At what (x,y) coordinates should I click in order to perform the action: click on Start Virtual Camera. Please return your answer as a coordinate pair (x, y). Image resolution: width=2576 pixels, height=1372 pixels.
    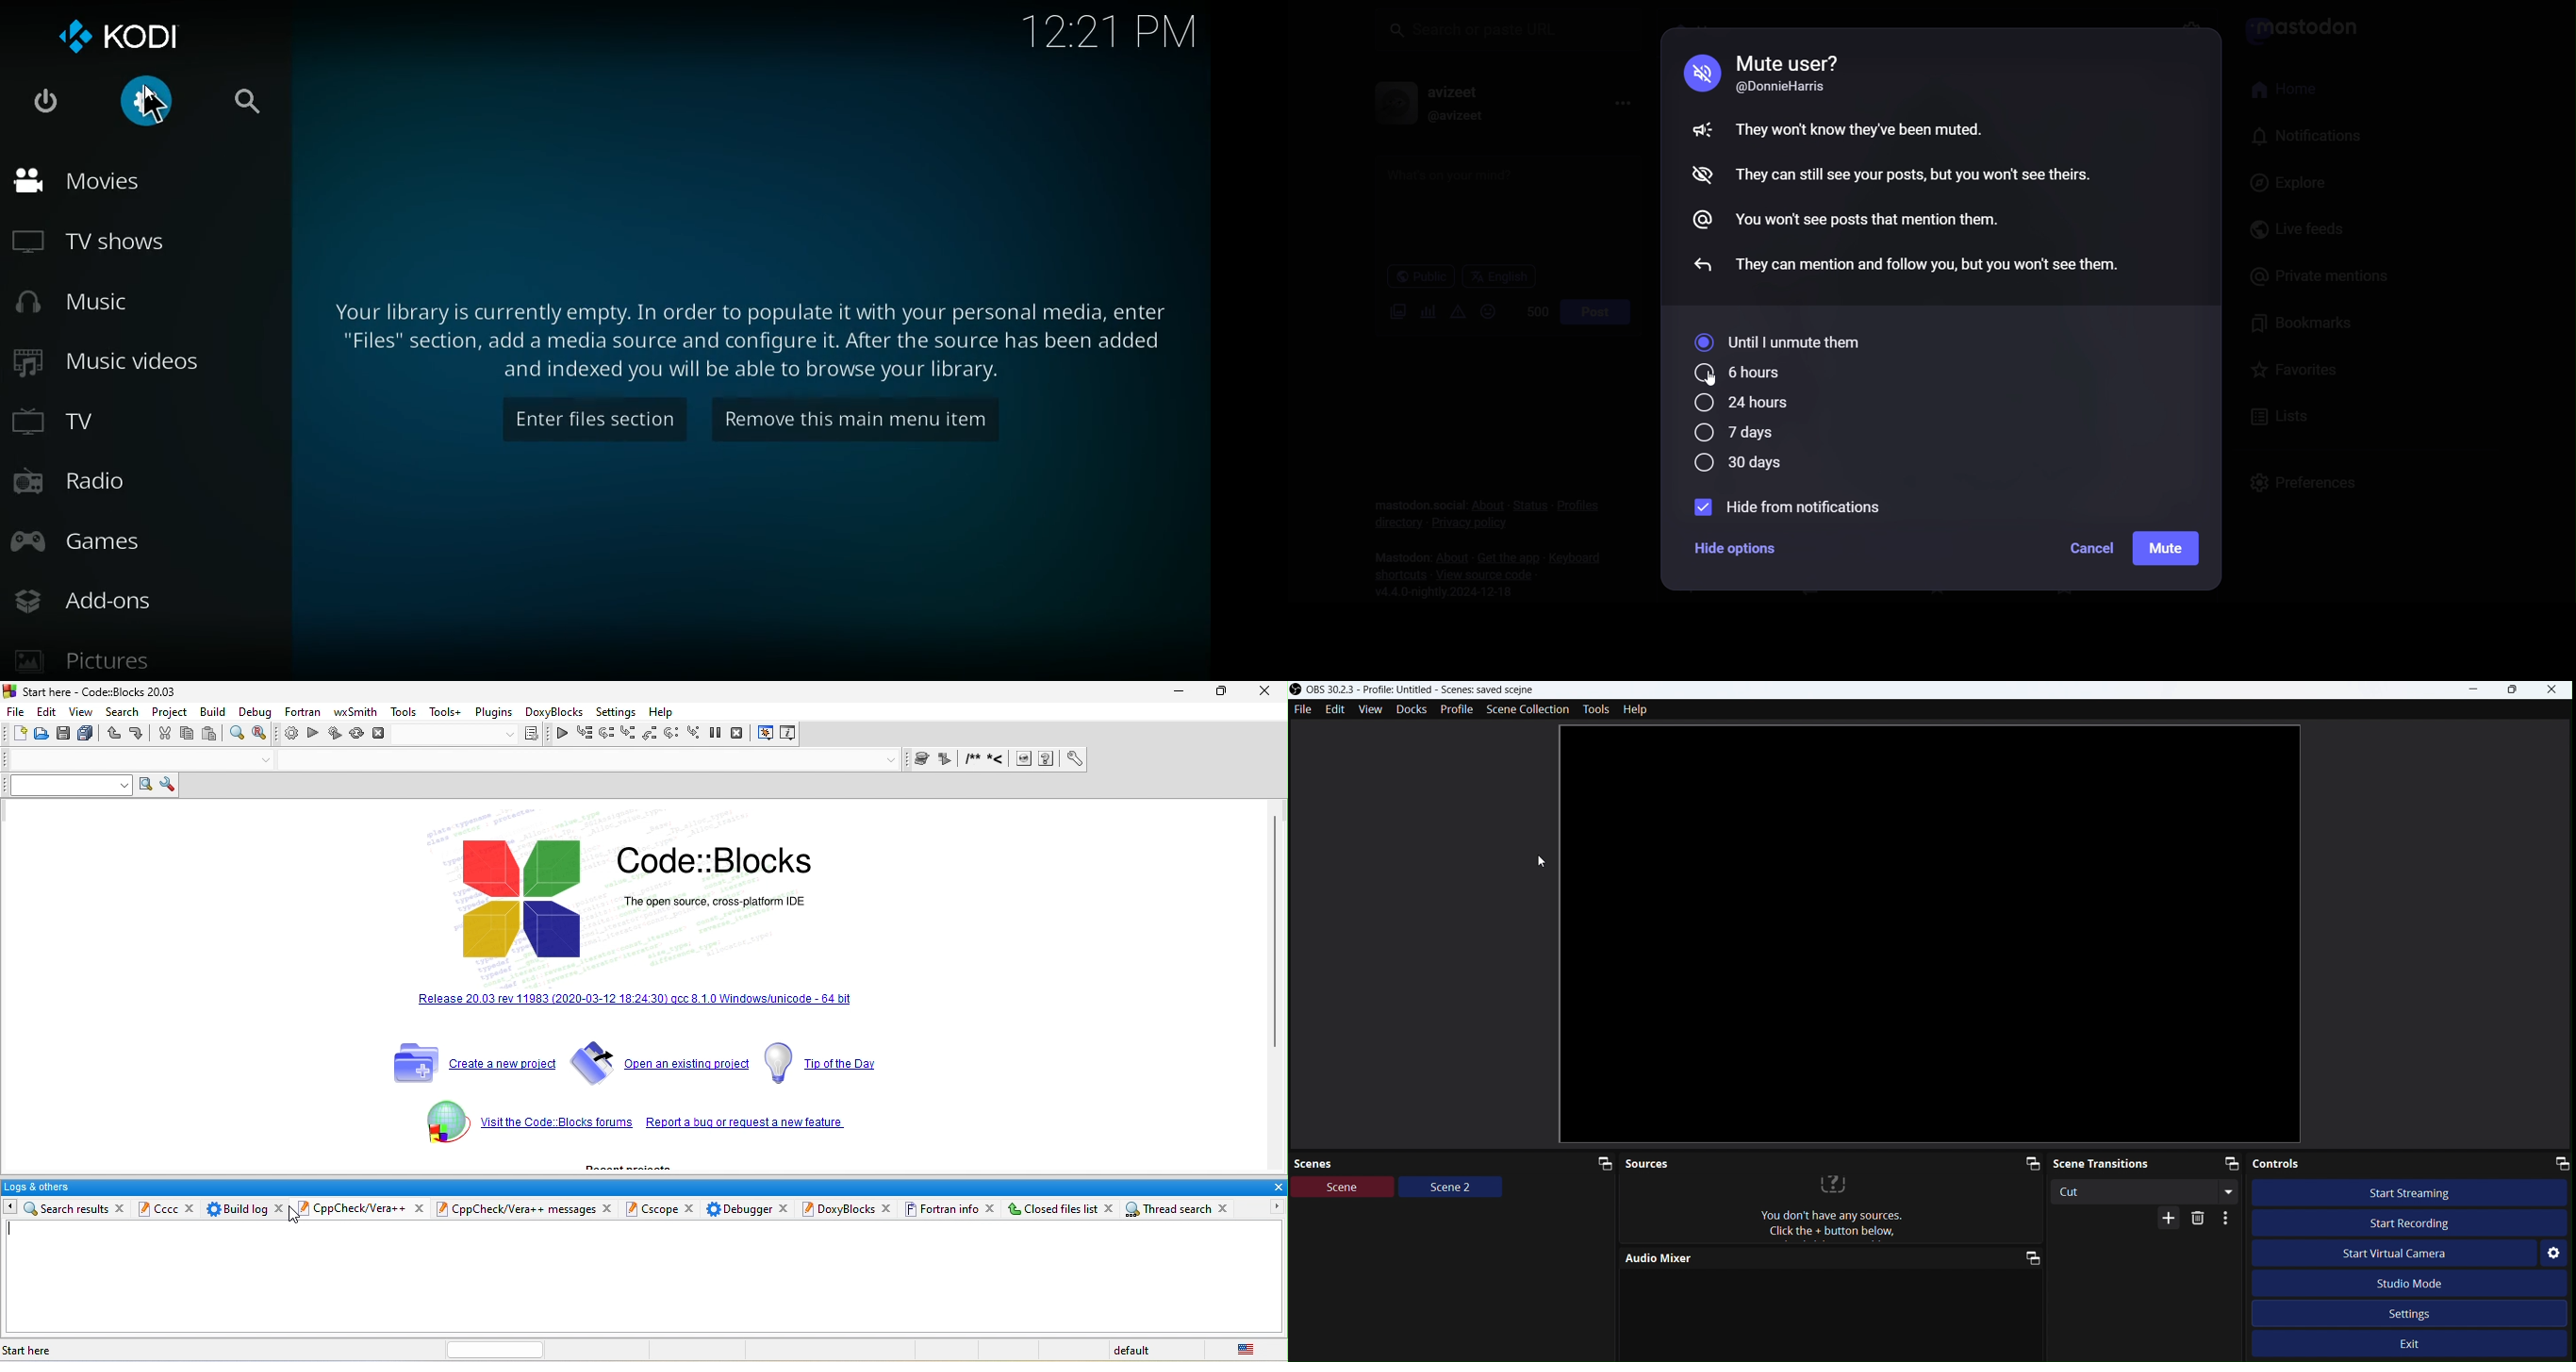
    Looking at the image, I should click on (2393, 1253).